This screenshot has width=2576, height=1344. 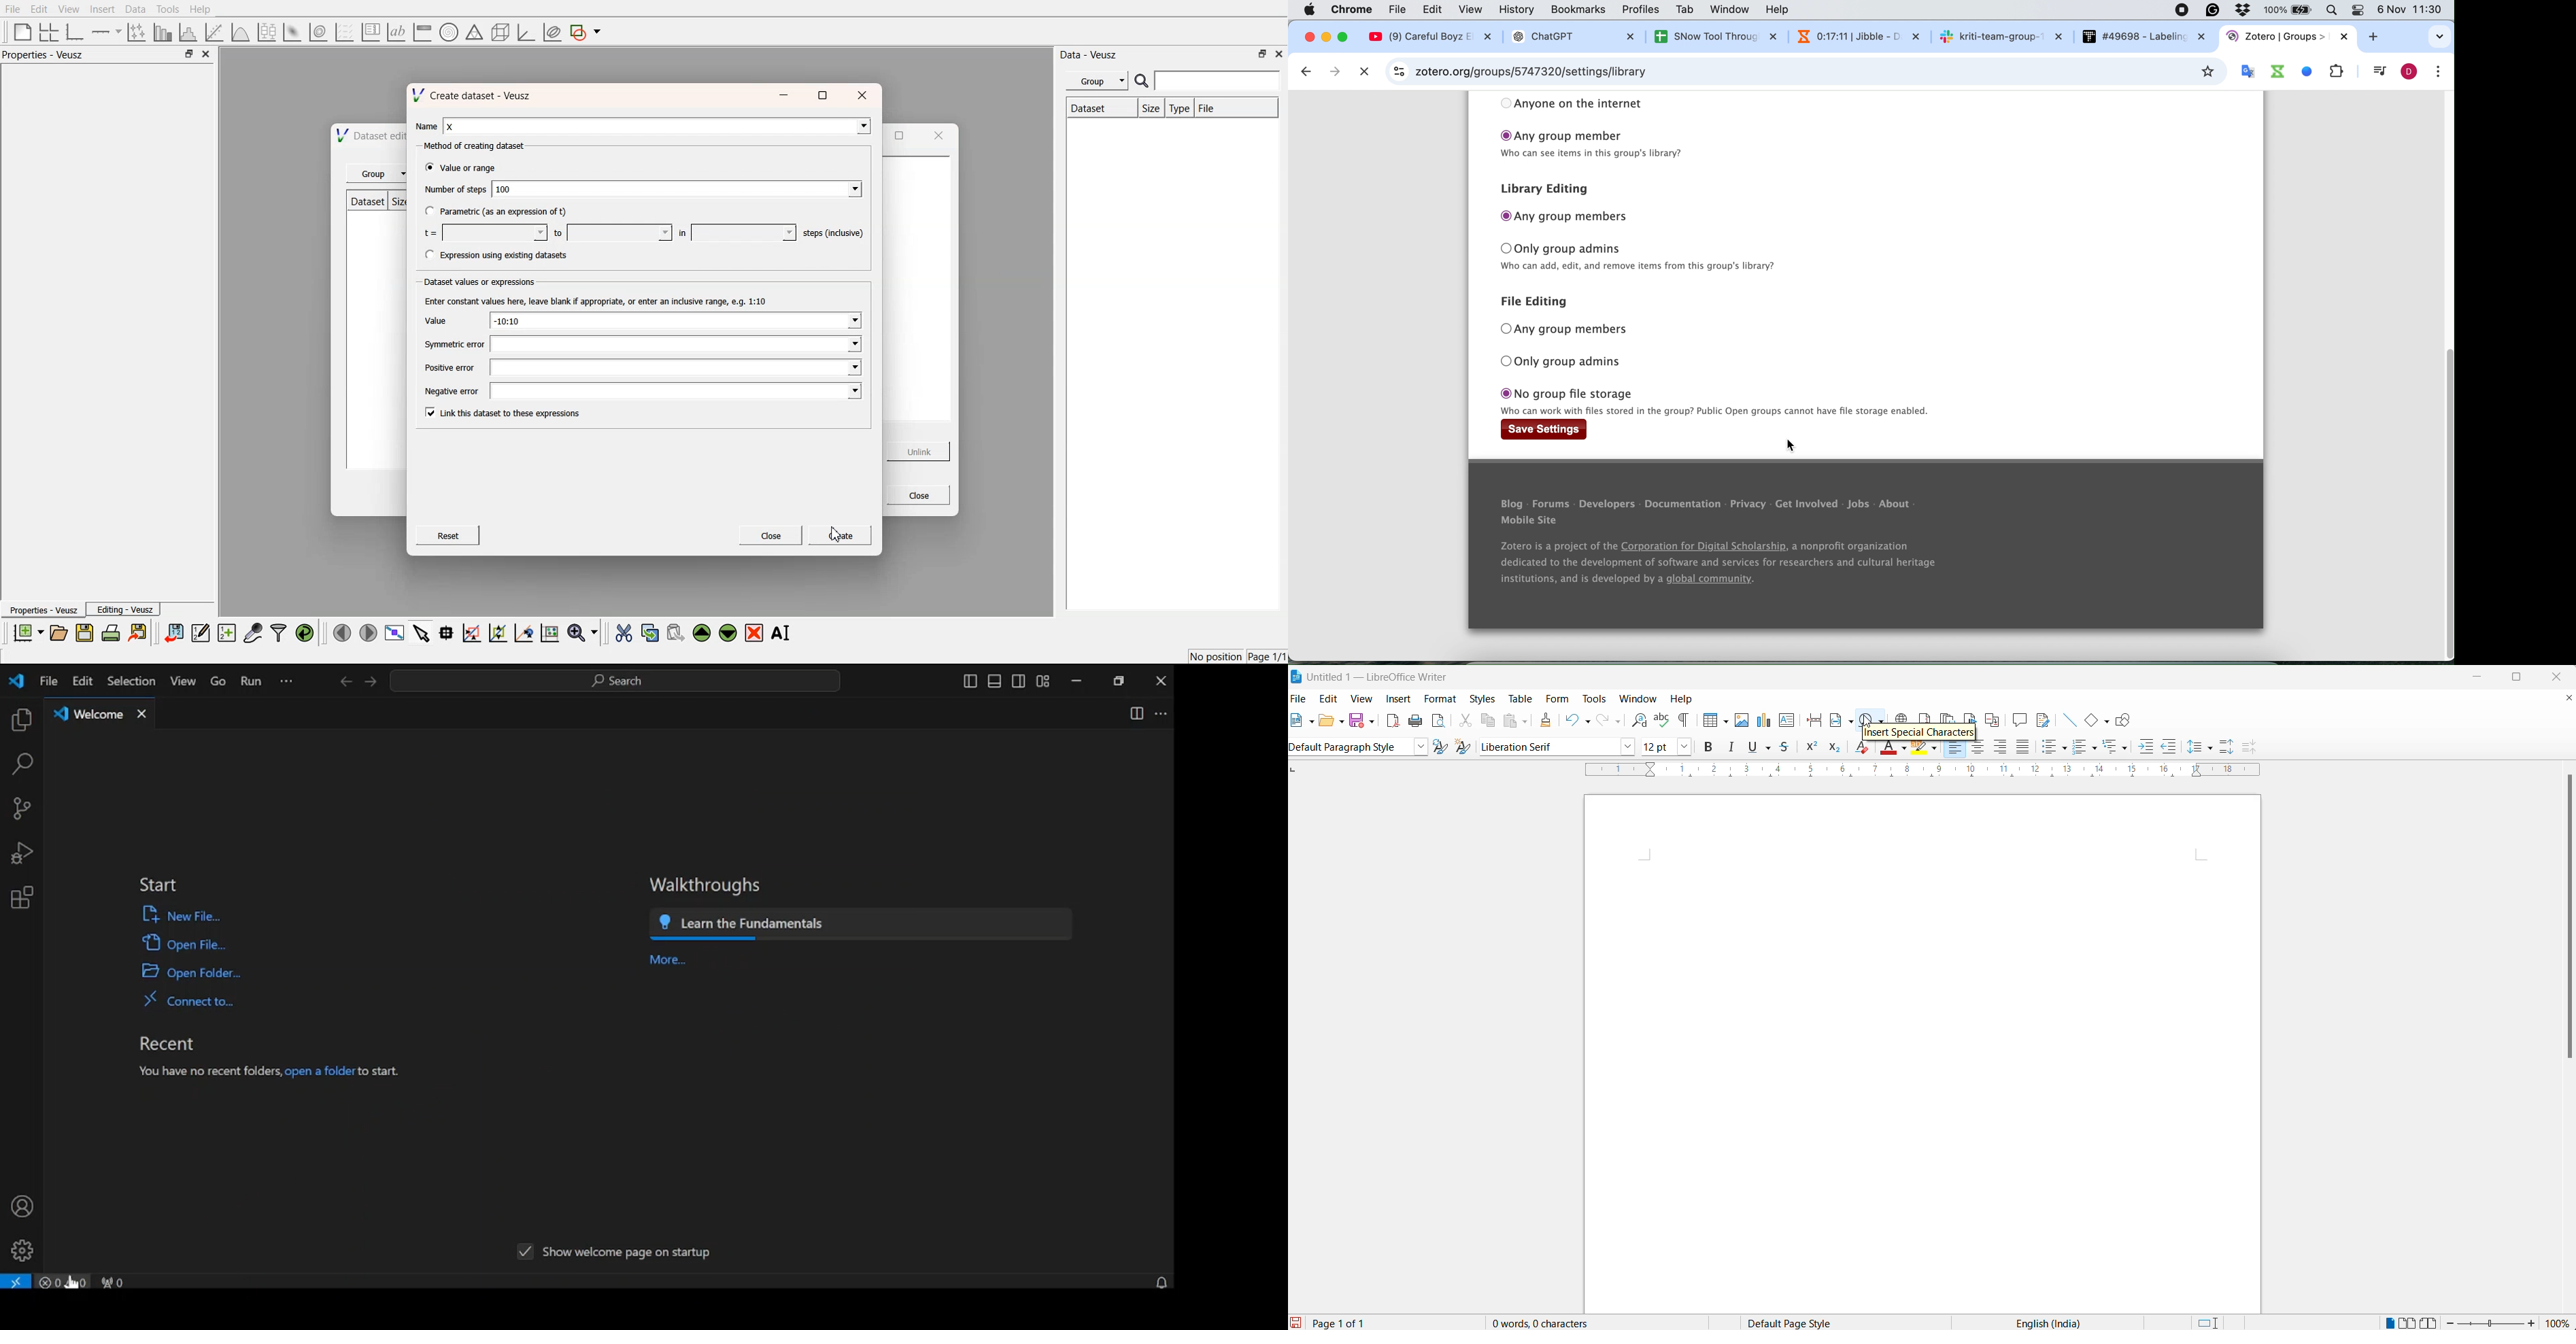 What do you see at coordinates (675, 392) in the screenshot?
I see `‘Negative error field` at bounding box center [675, 392].